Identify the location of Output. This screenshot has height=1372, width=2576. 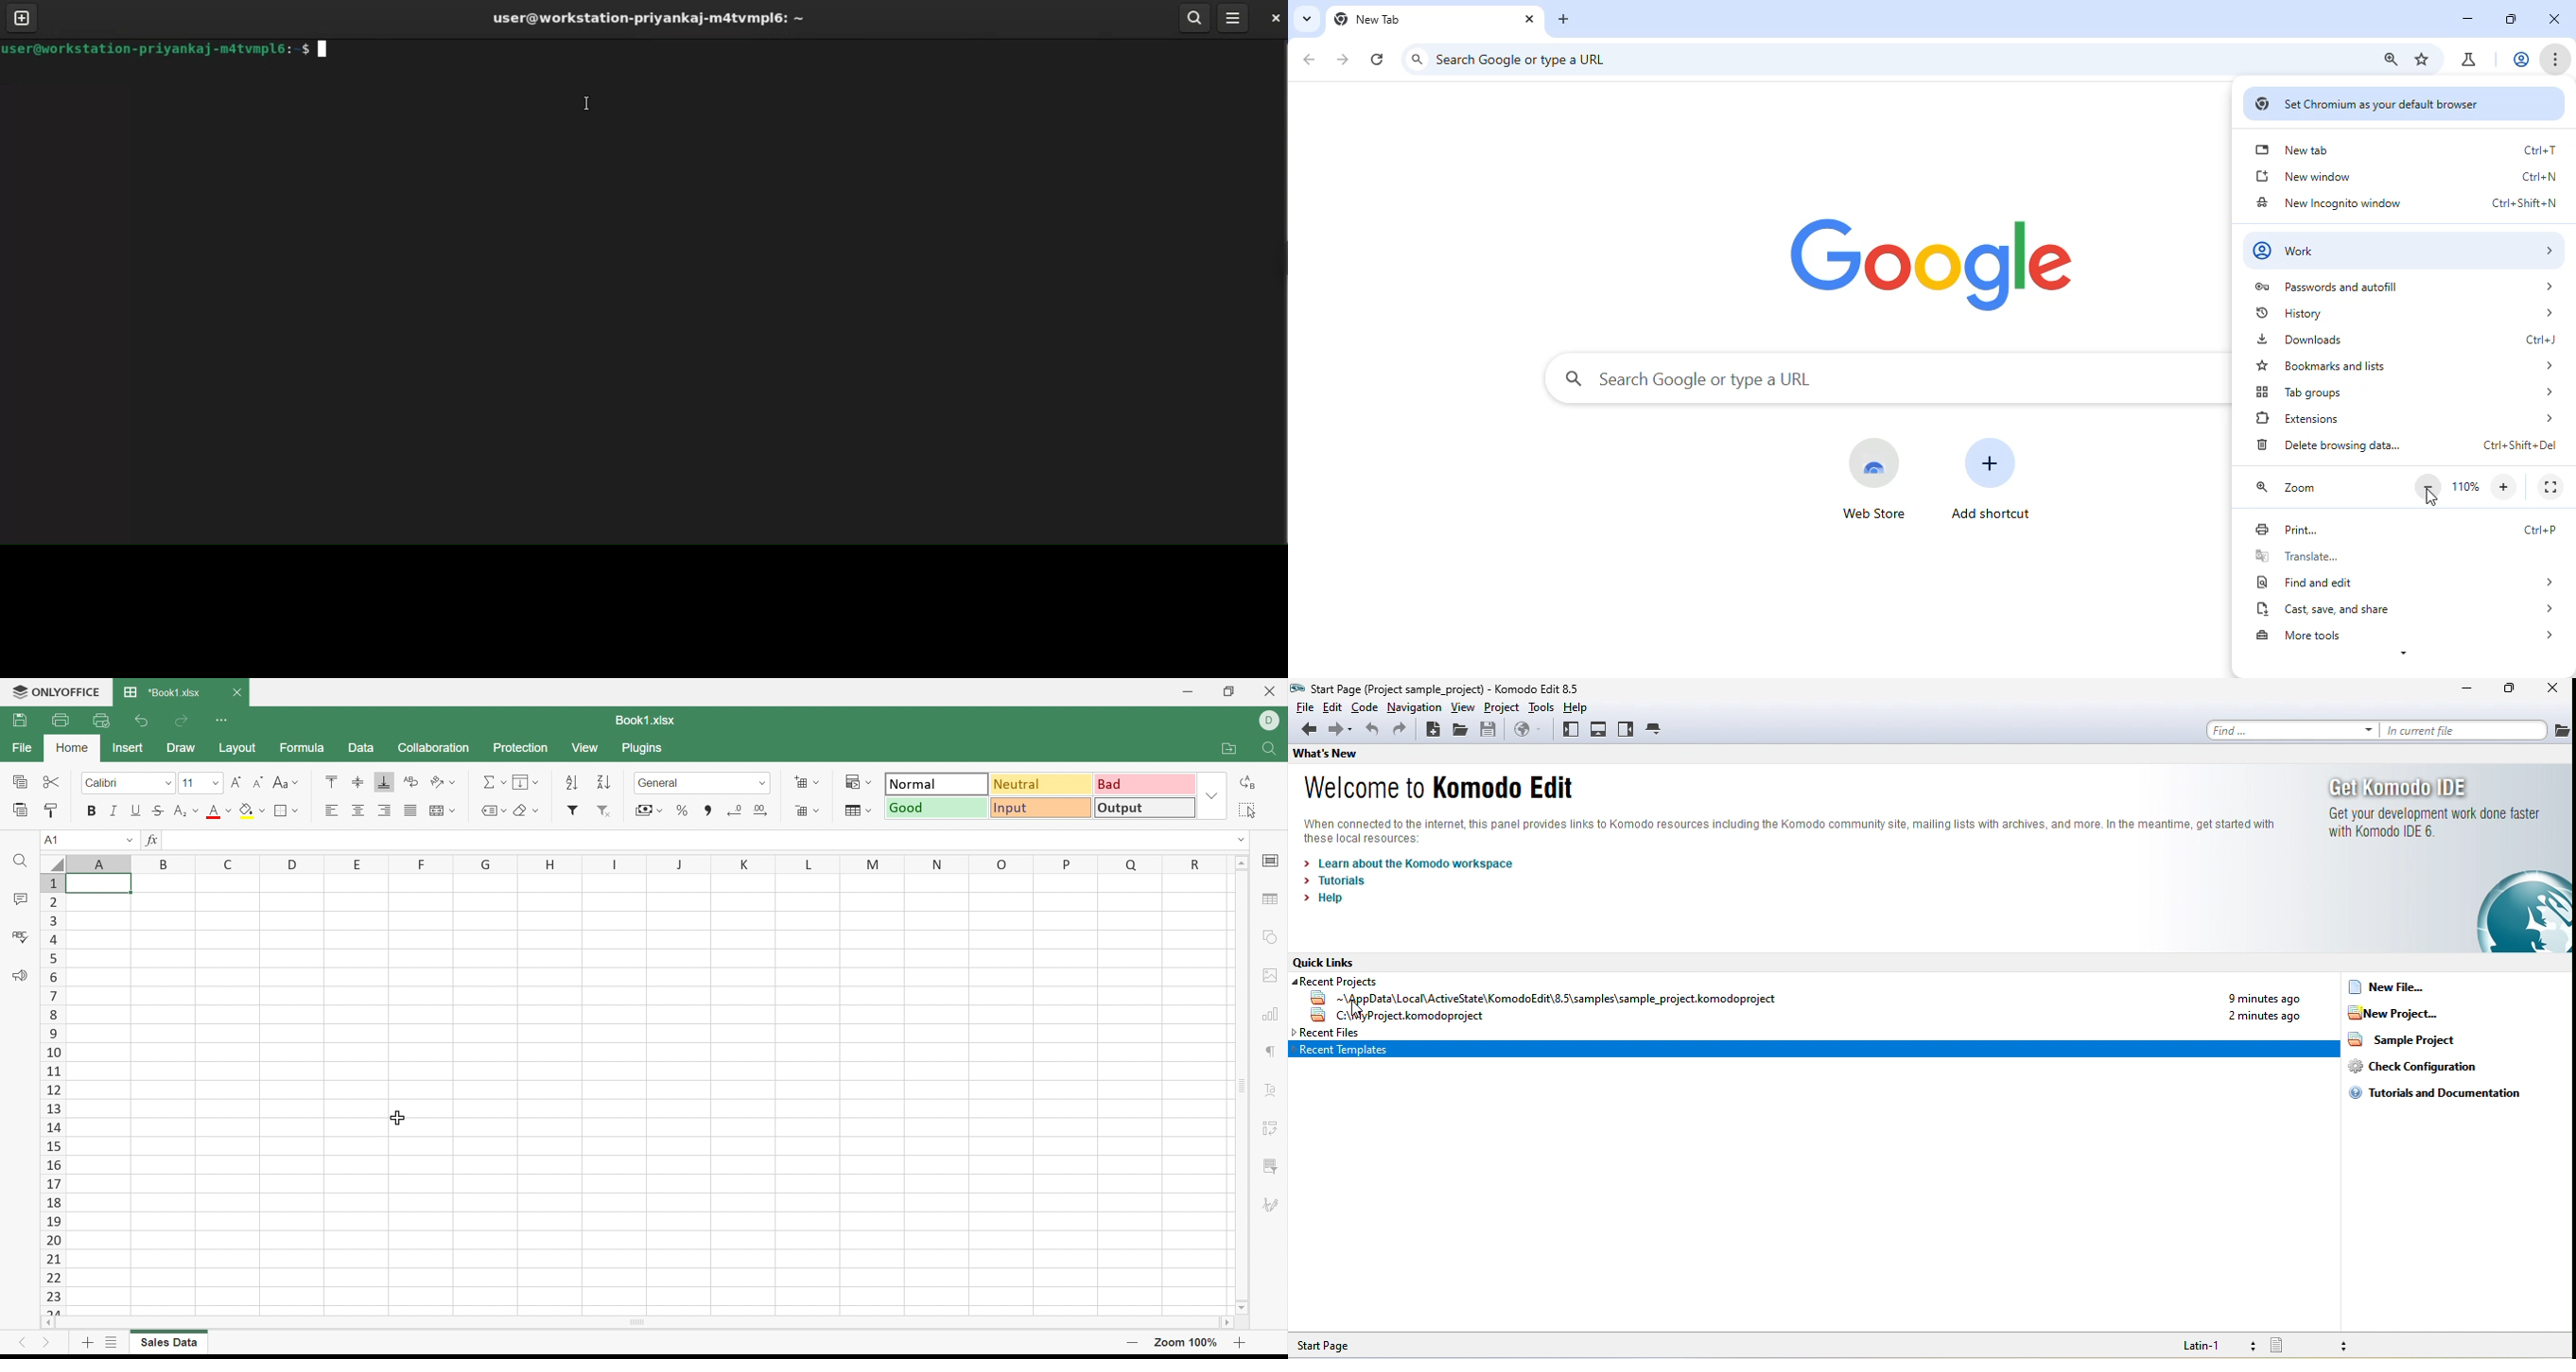
(1145, 808).